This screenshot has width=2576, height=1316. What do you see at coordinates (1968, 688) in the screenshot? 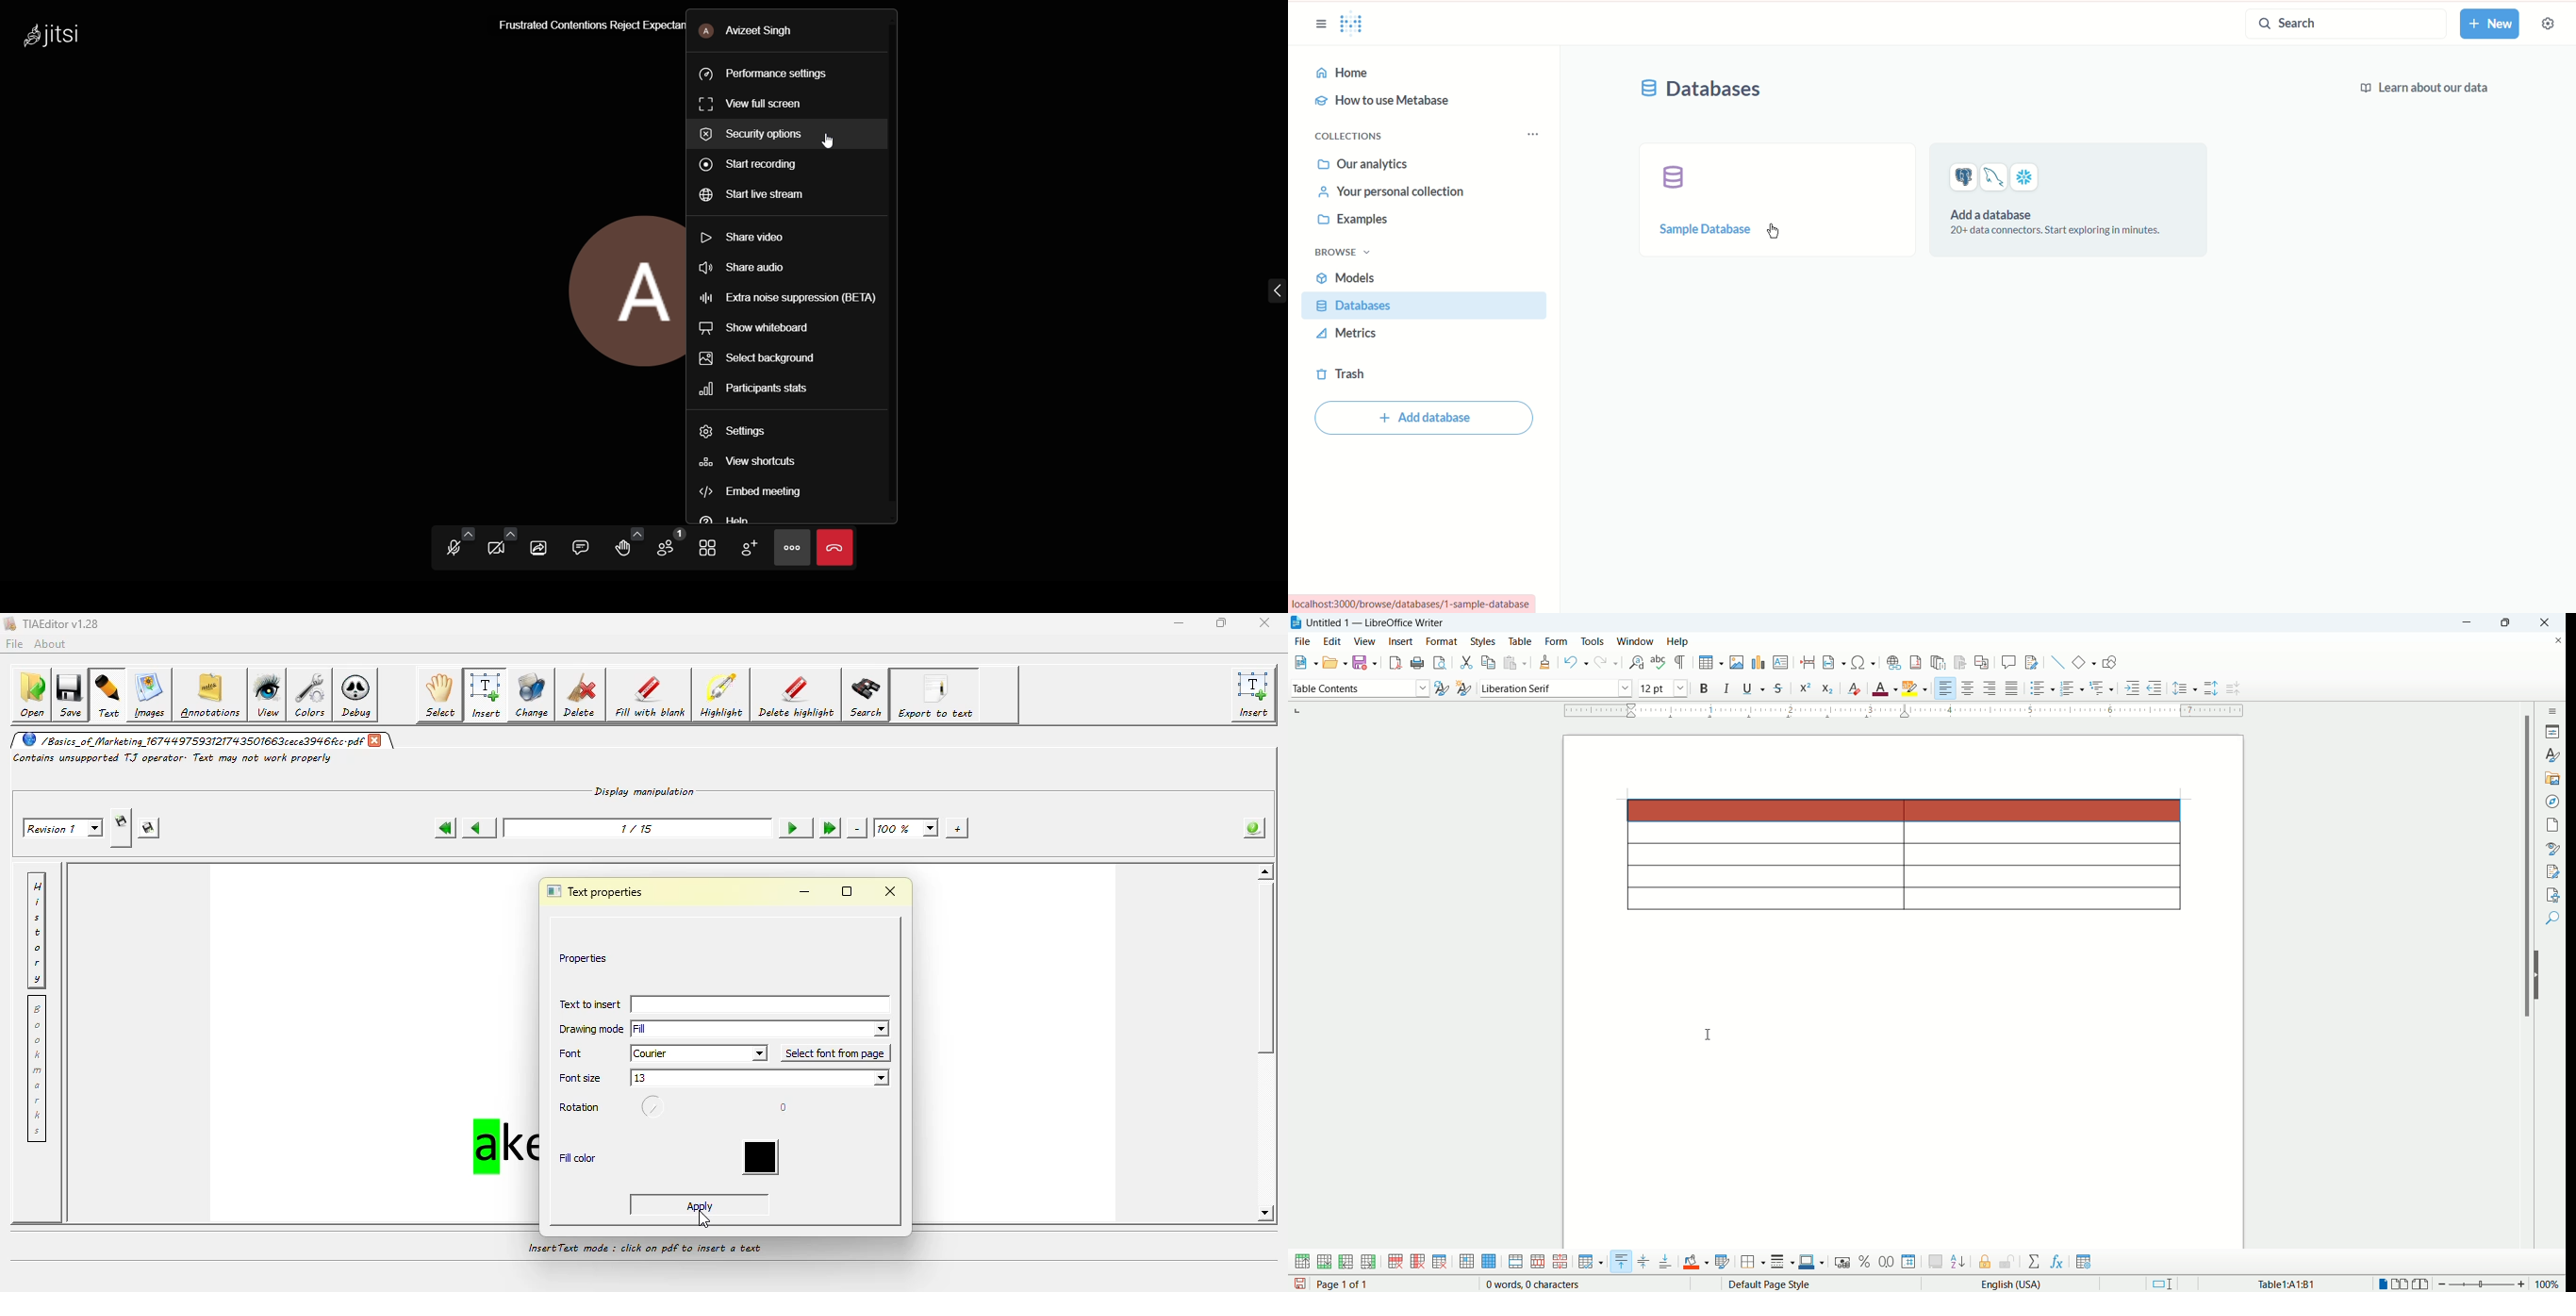
I see `align center` at bounding box center [1968, 688].